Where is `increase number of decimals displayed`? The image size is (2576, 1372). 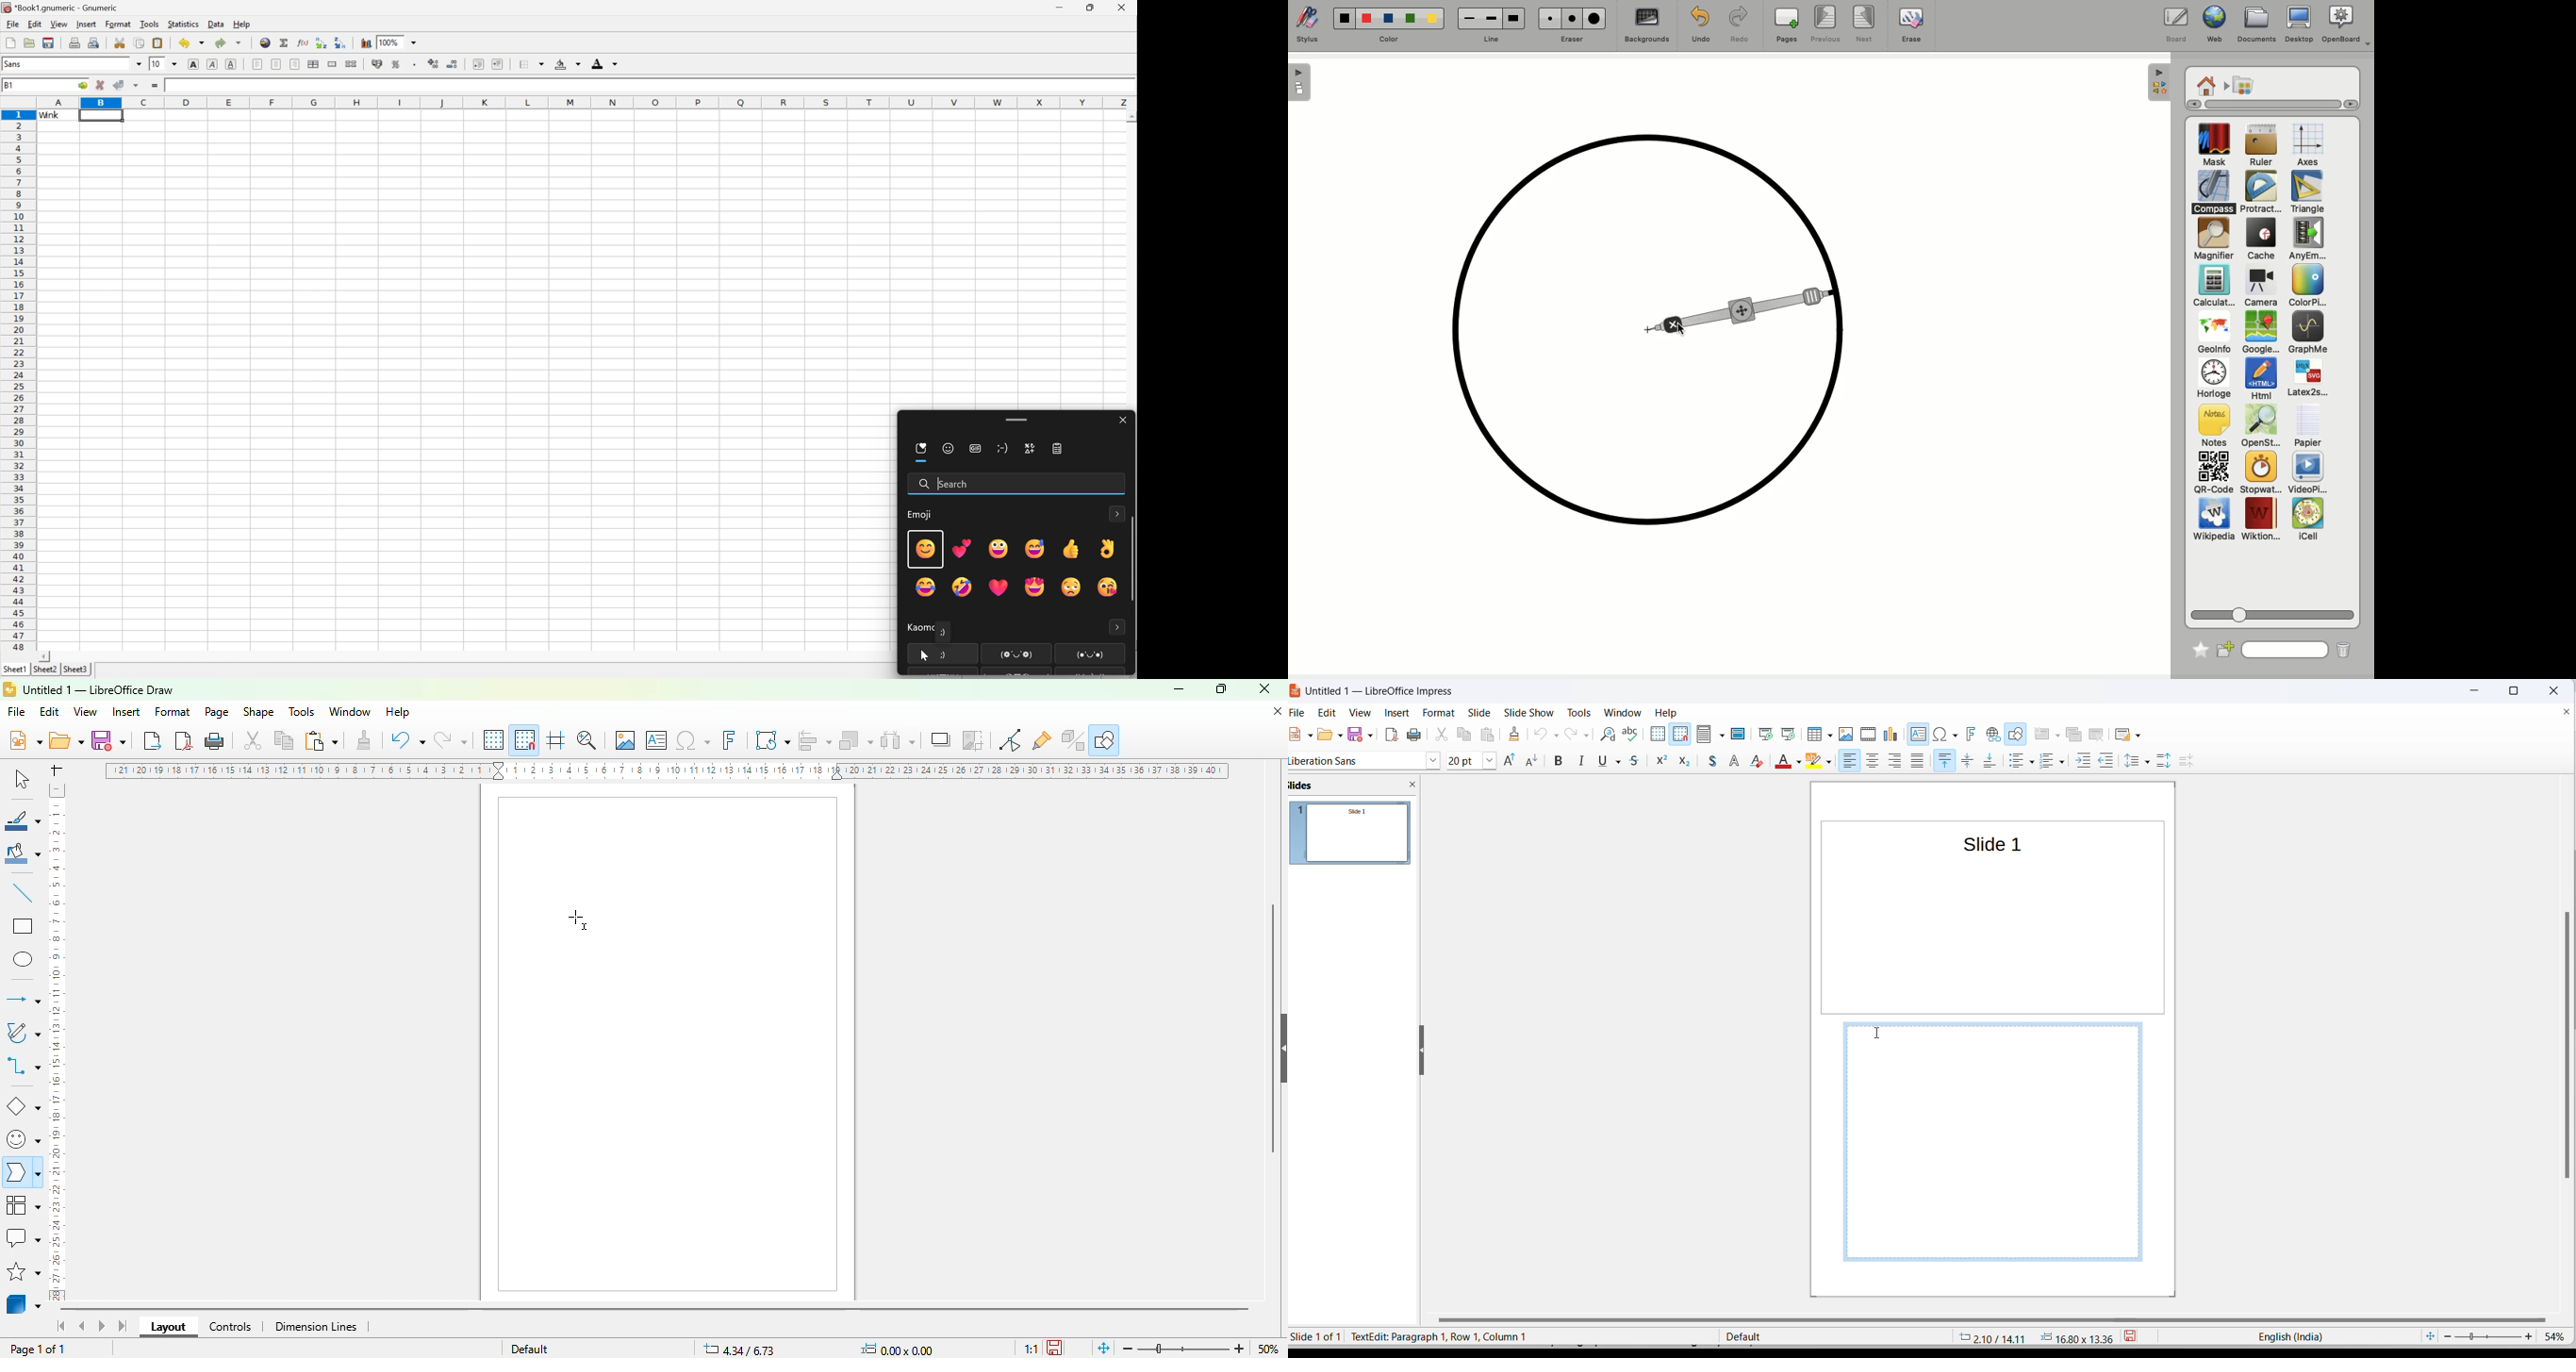 increase number of decimals displayed is located at coordinates (431, 64).